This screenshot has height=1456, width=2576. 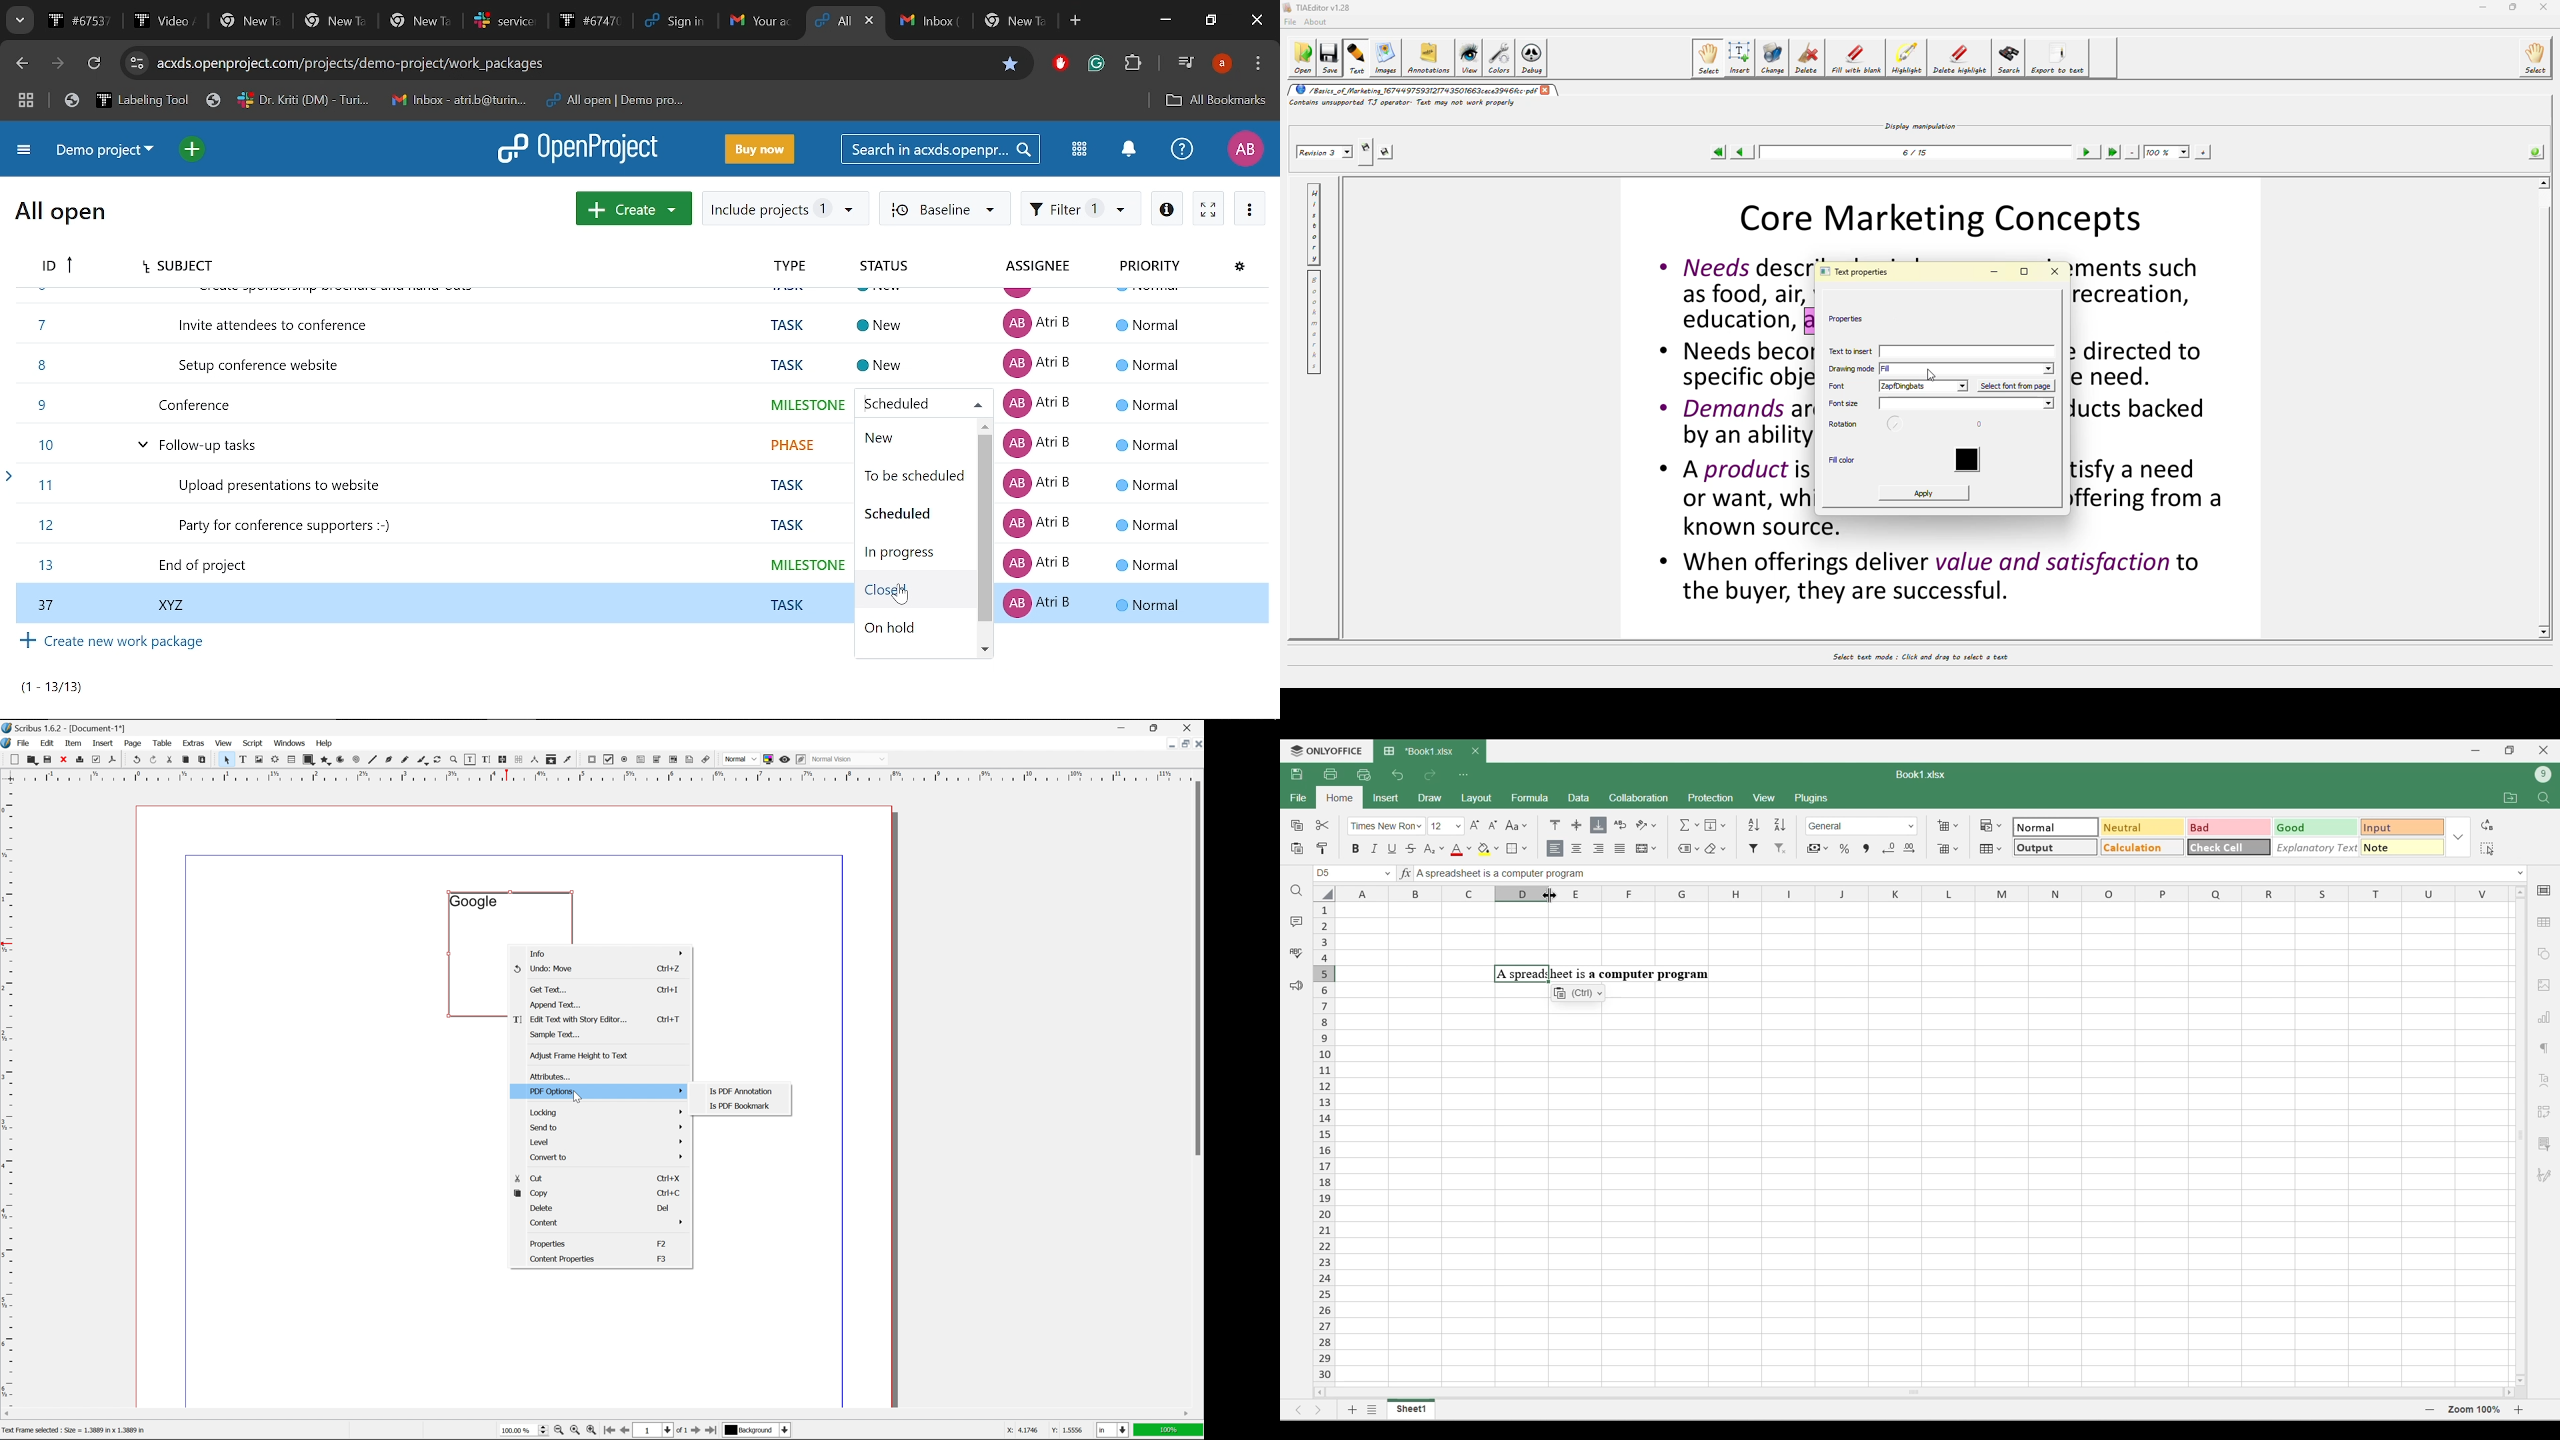 What do you see at coordinates (162, 743) in the screenshot?
I see `table` at bounding box center [162, 743].